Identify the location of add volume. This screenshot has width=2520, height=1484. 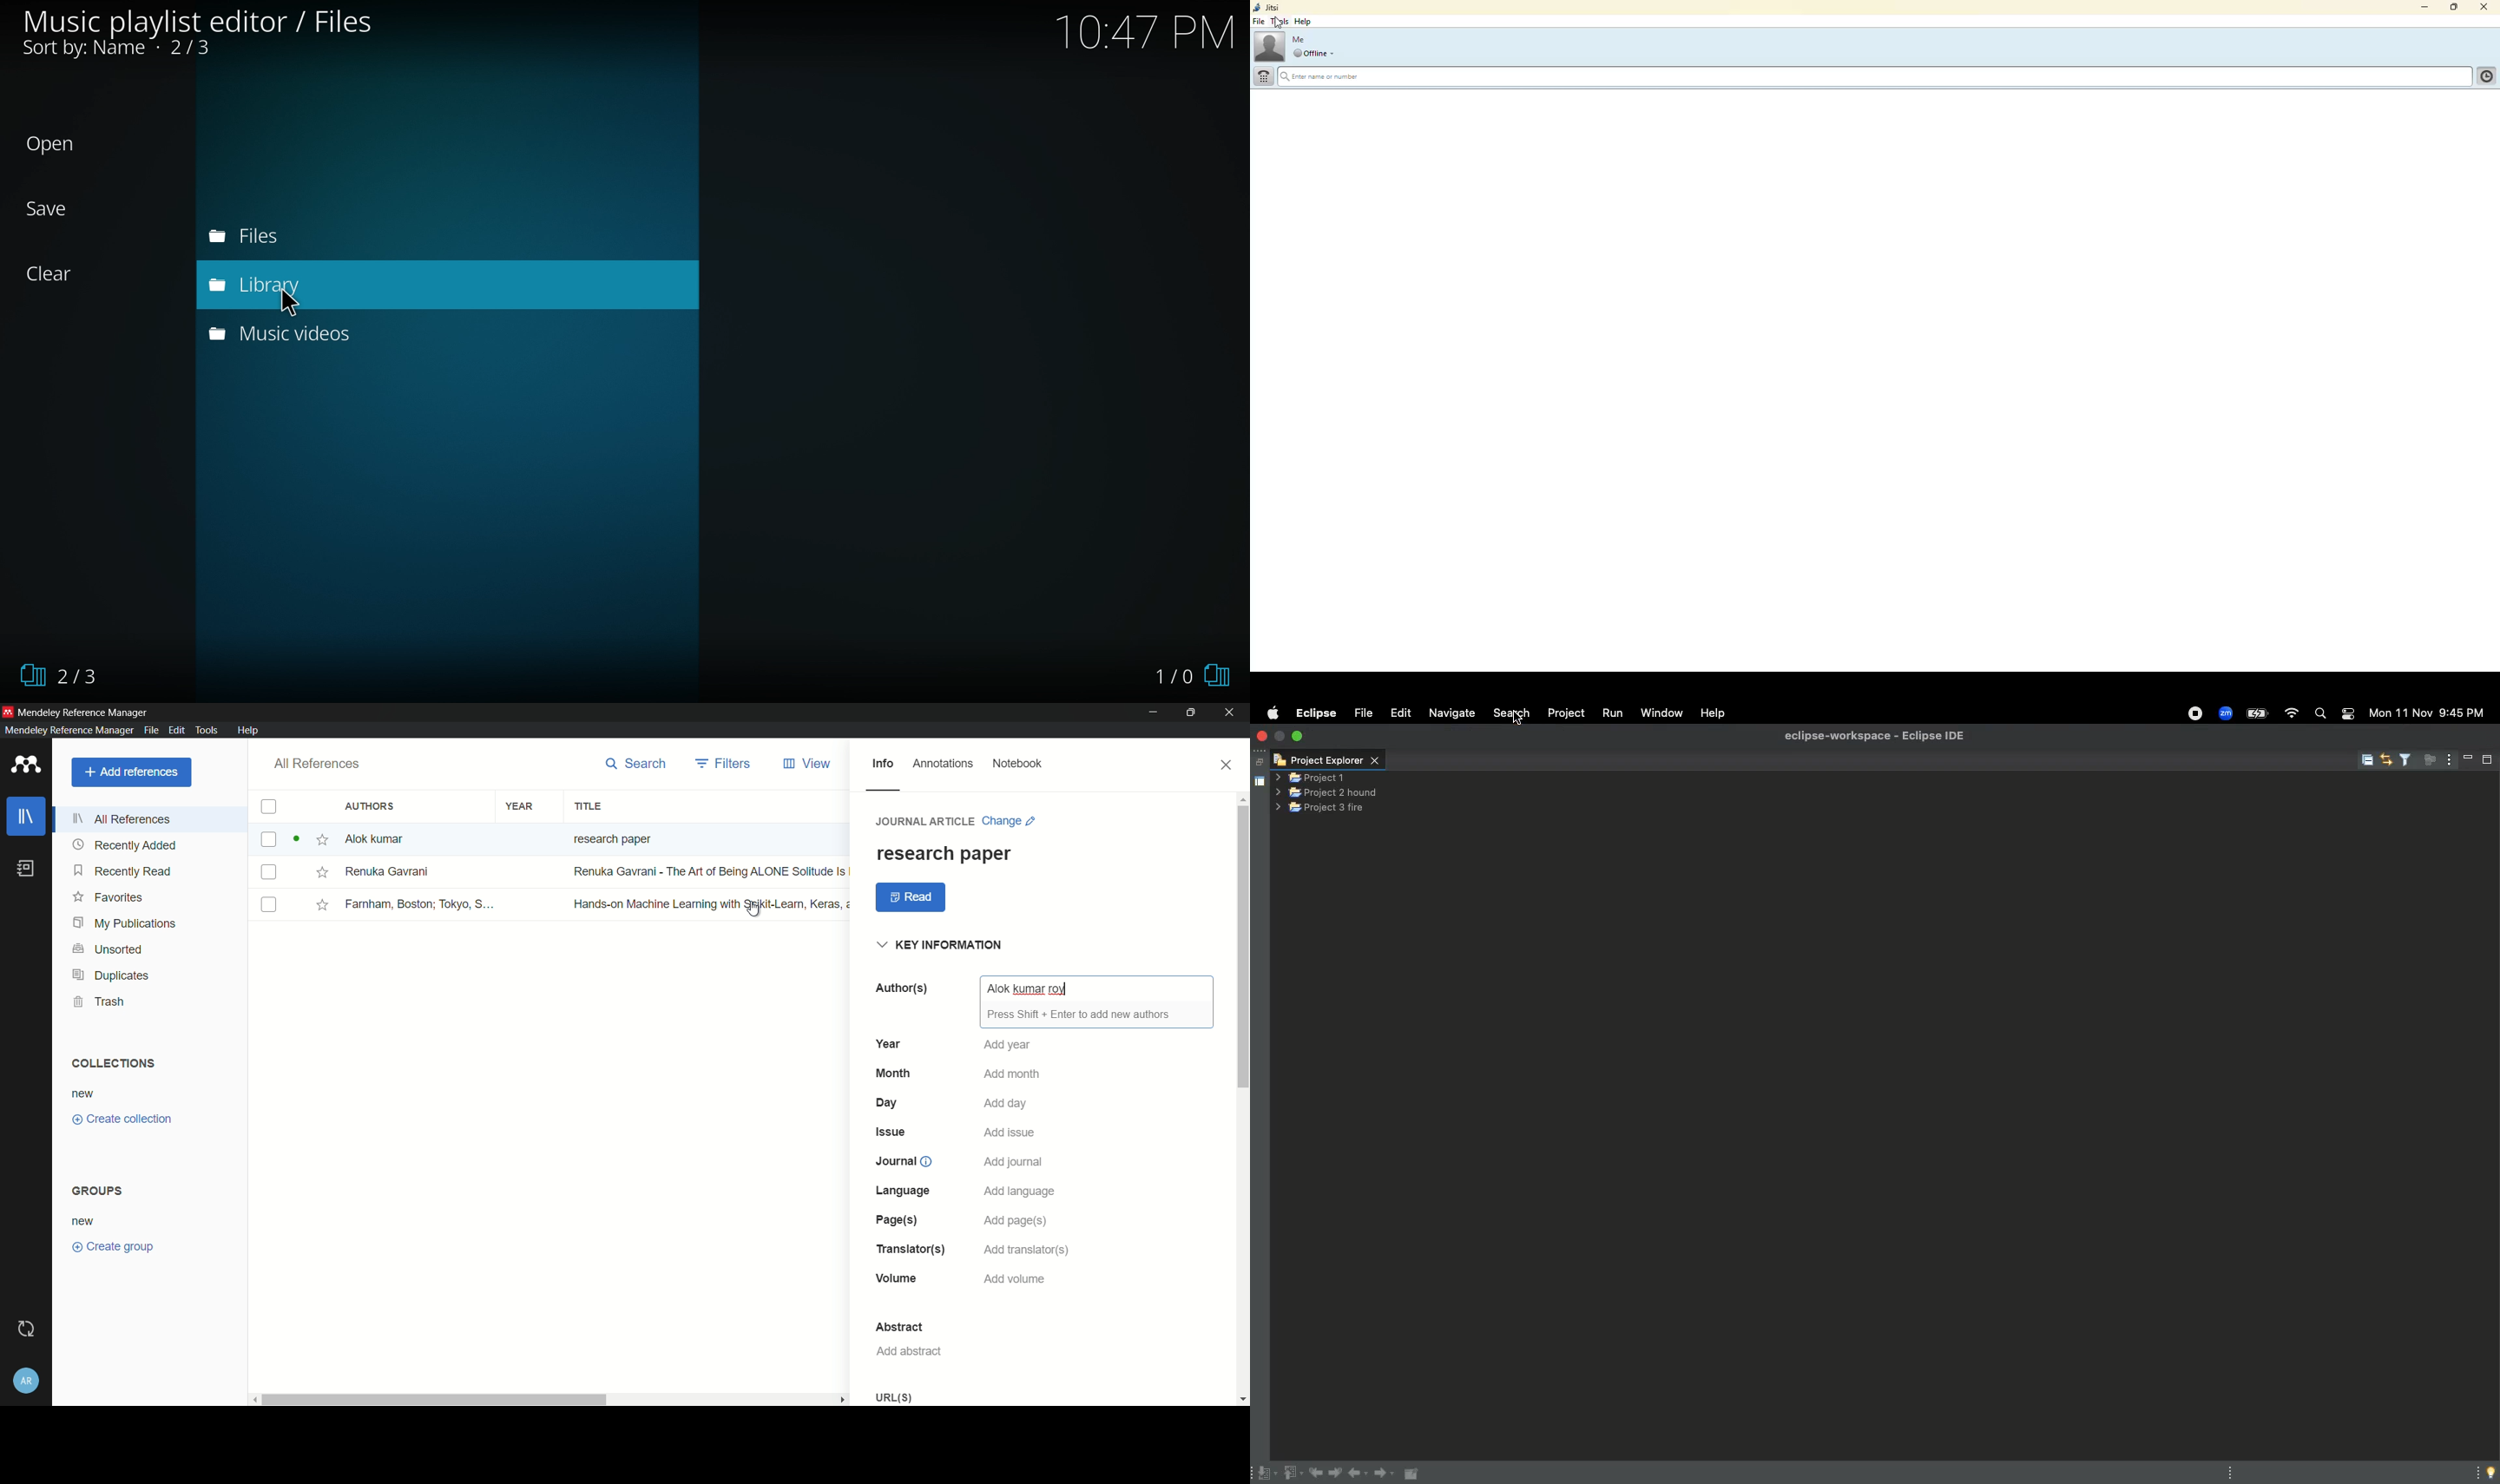
(1016, 1280).